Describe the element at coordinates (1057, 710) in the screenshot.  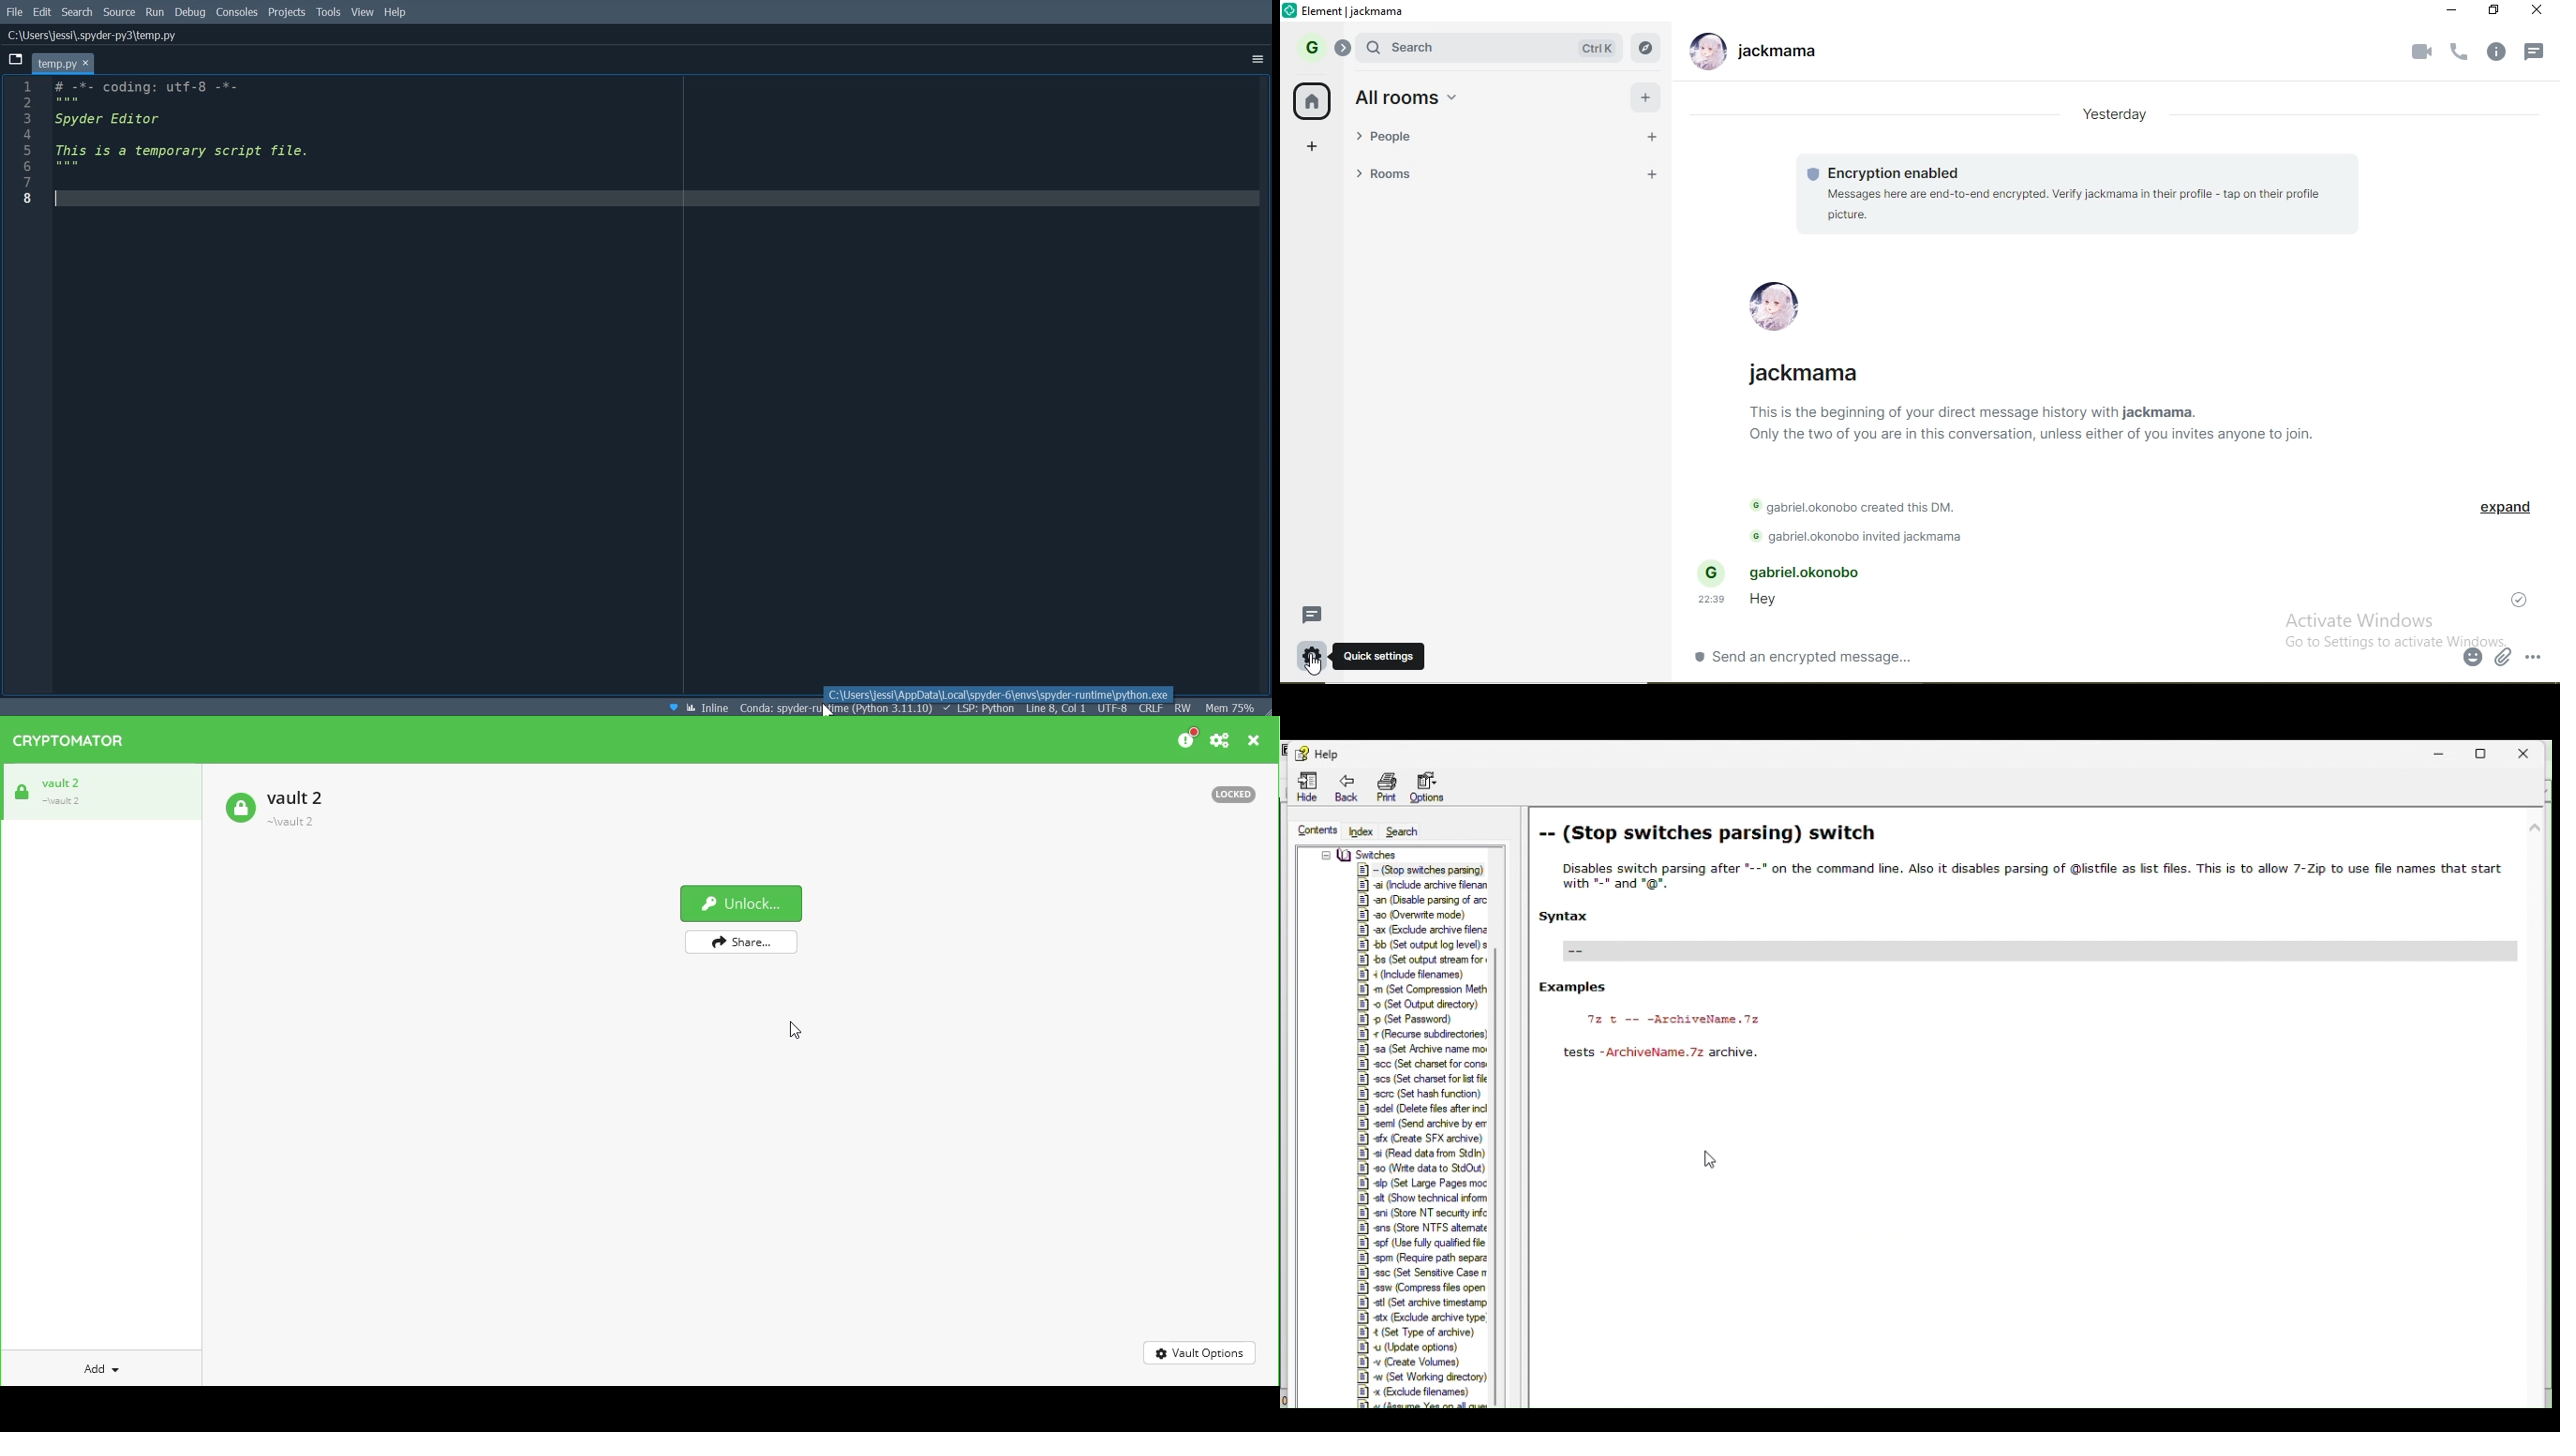
I see `Cursor Position` at that location.